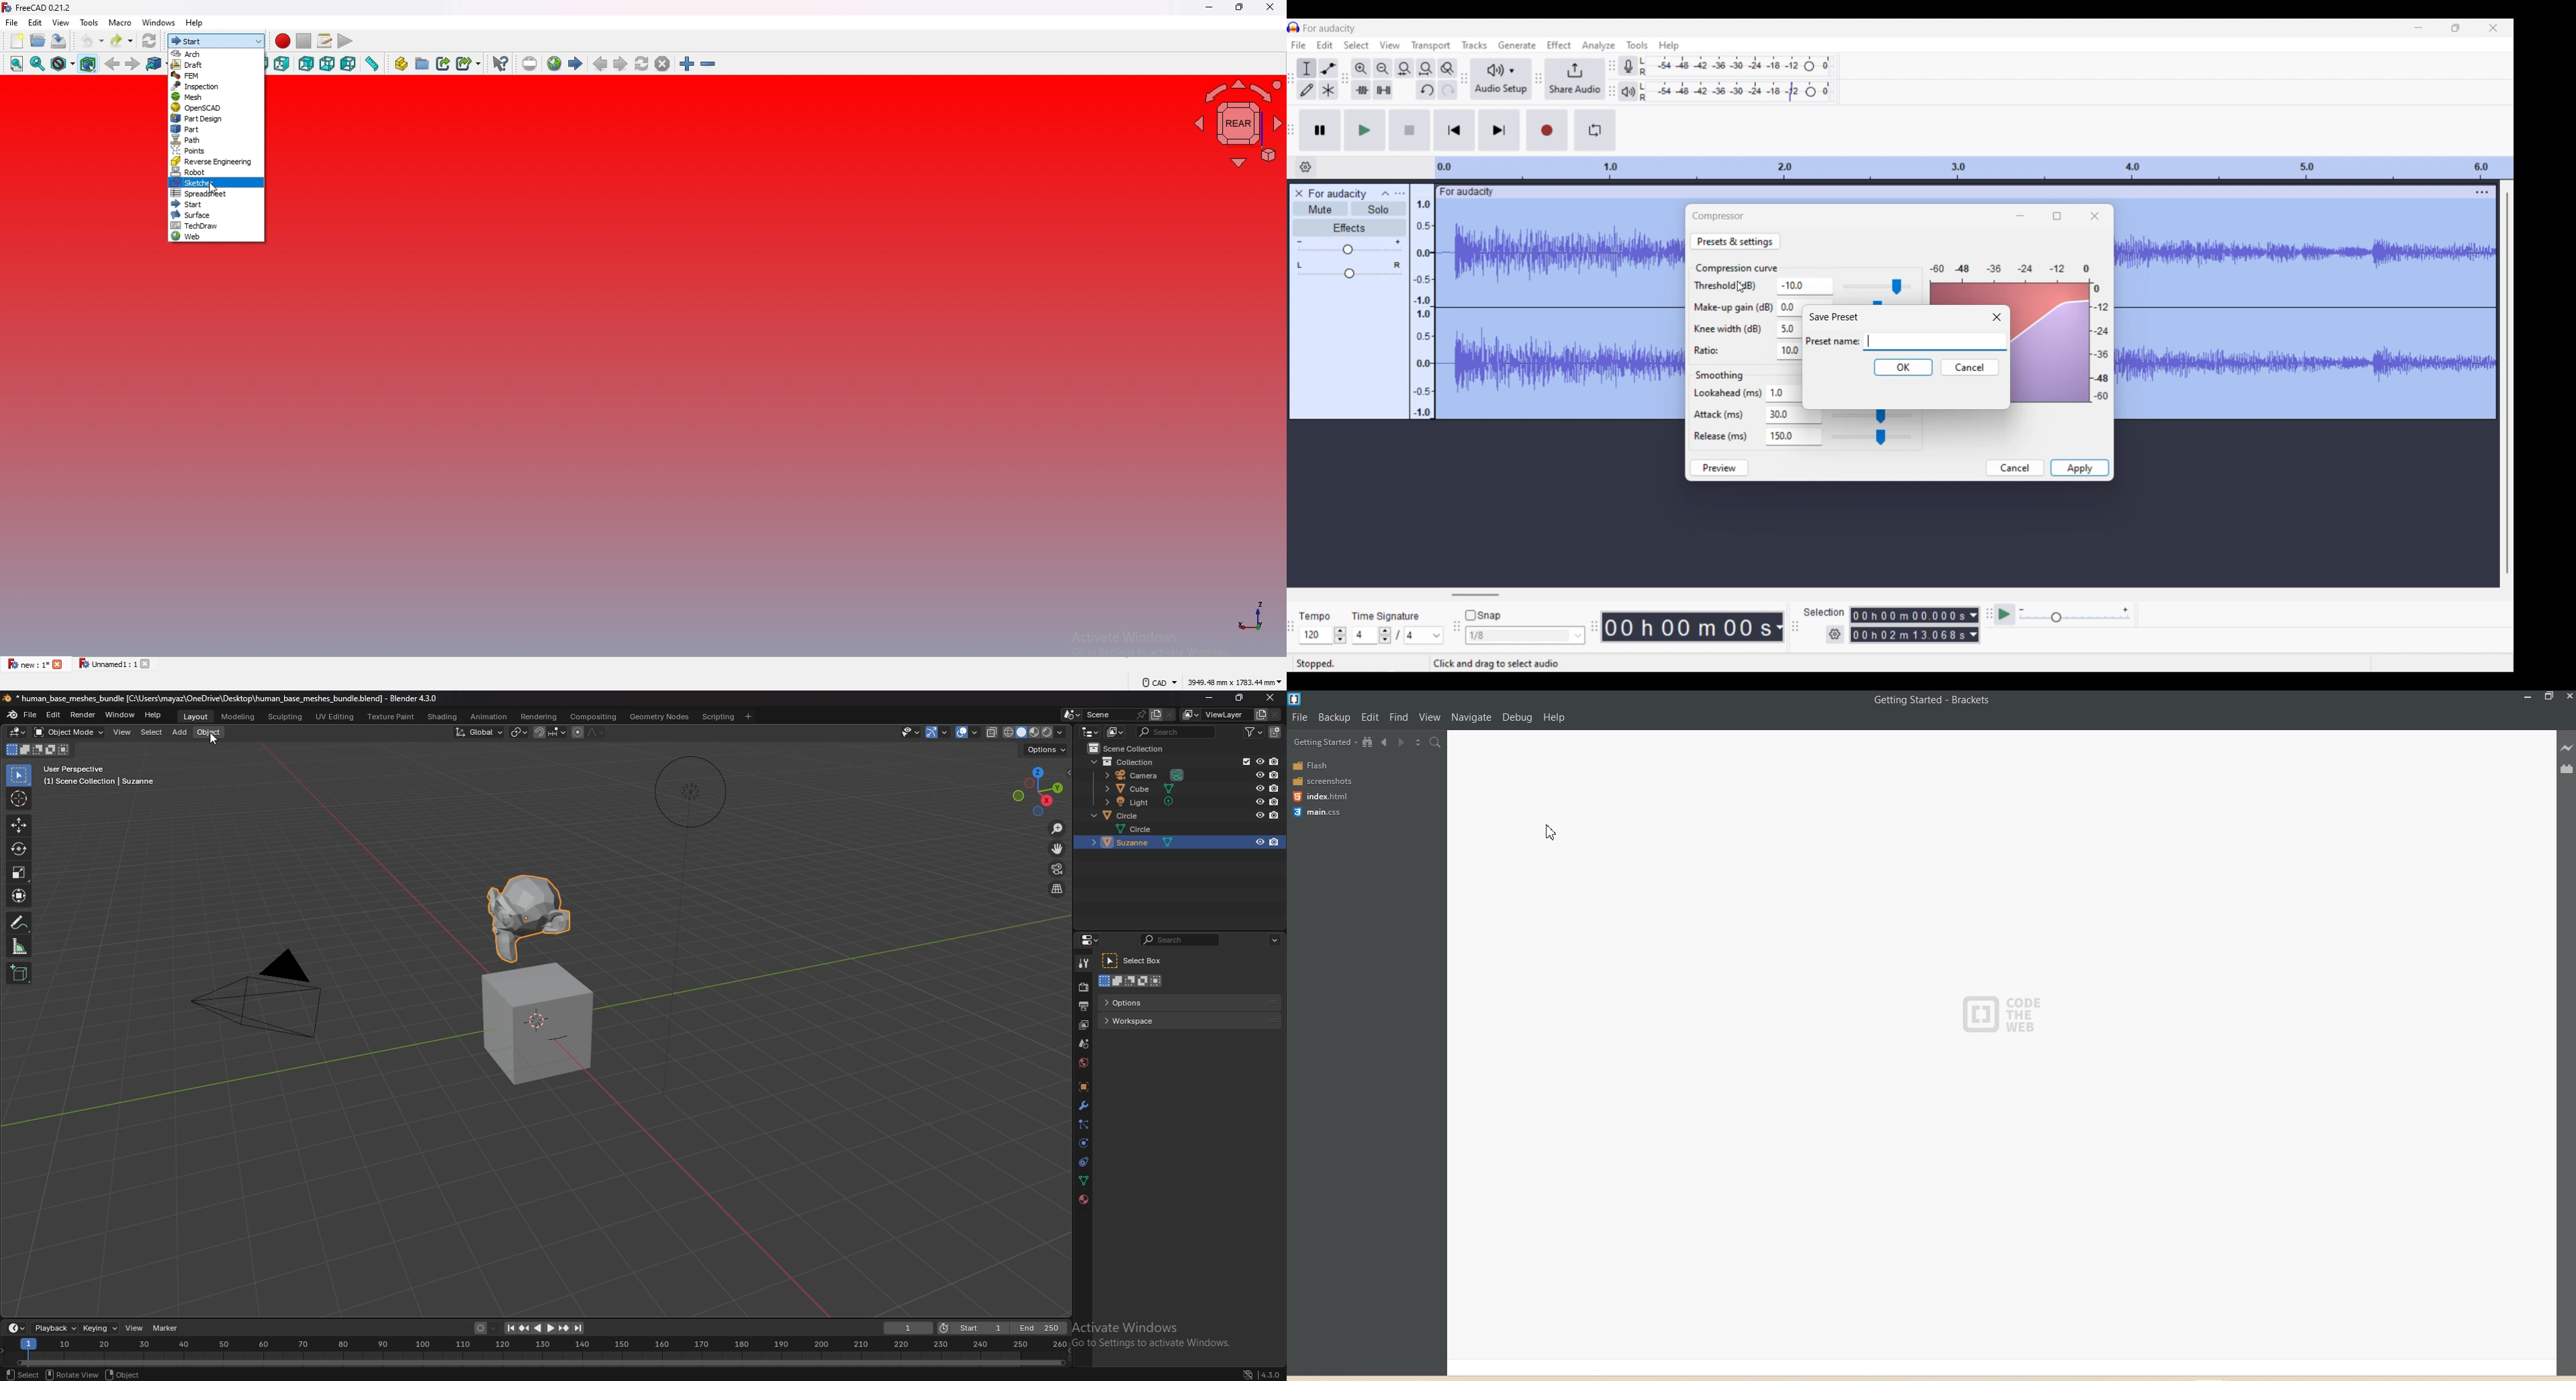  I want to click on Threshold slider, so click(1888, 286).